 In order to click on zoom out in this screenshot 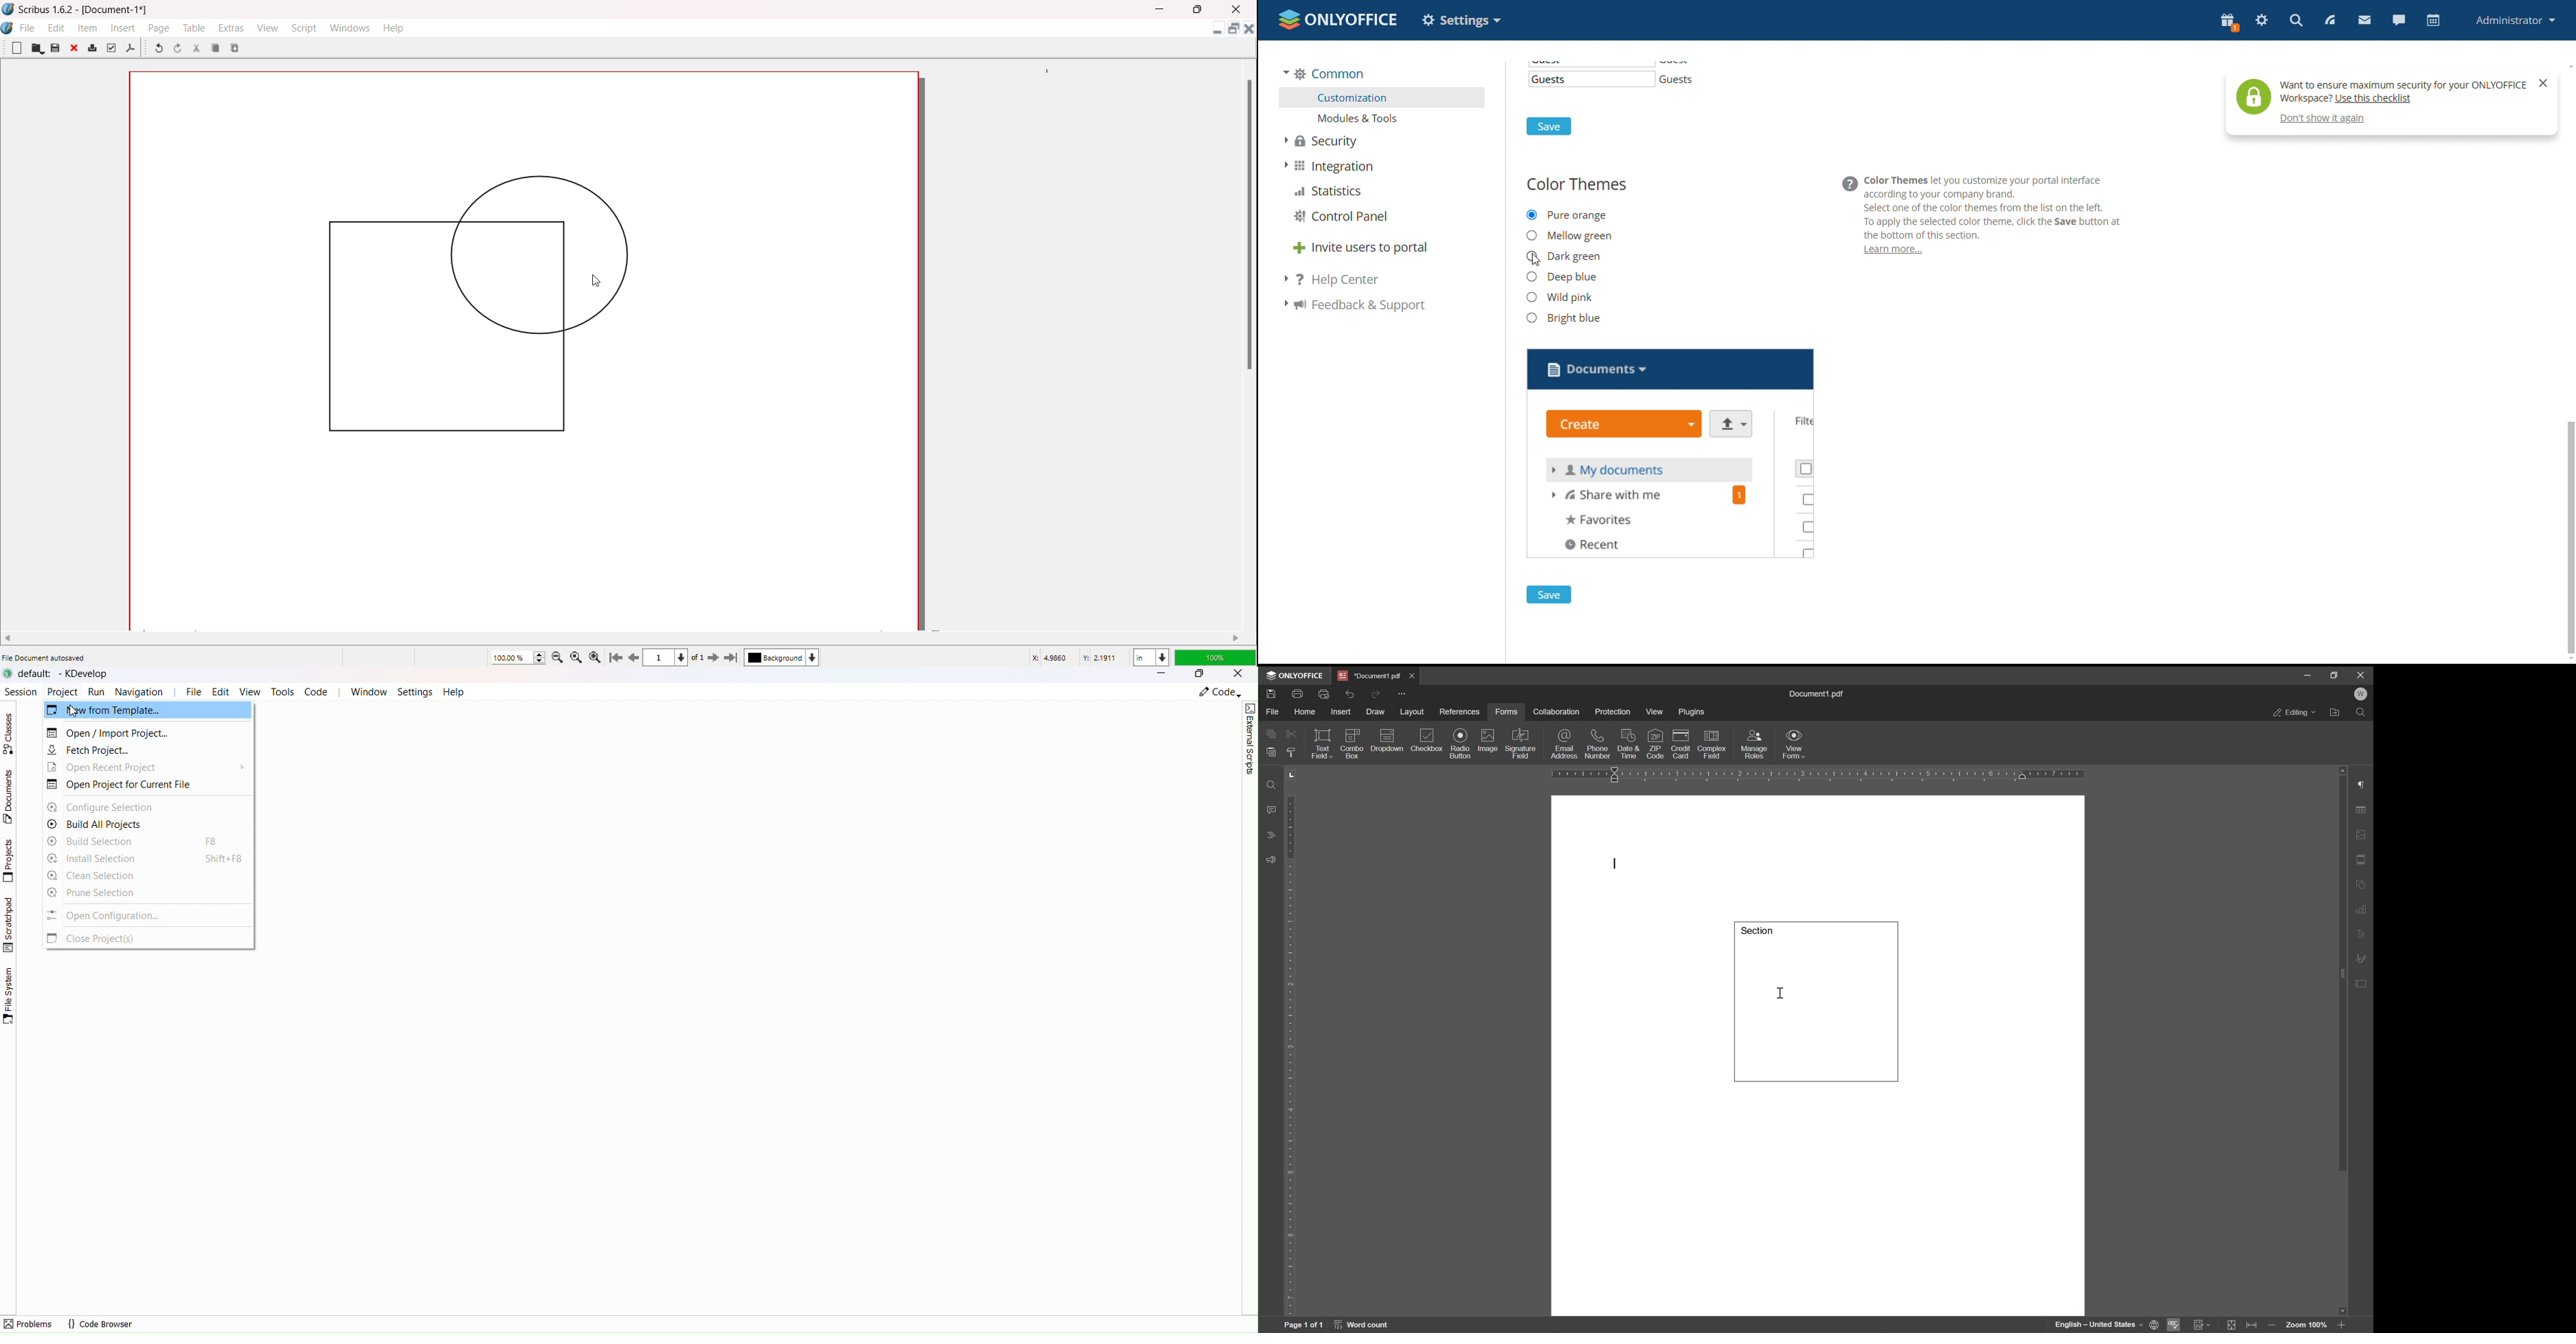, I will do `click(2274, 1326)`.